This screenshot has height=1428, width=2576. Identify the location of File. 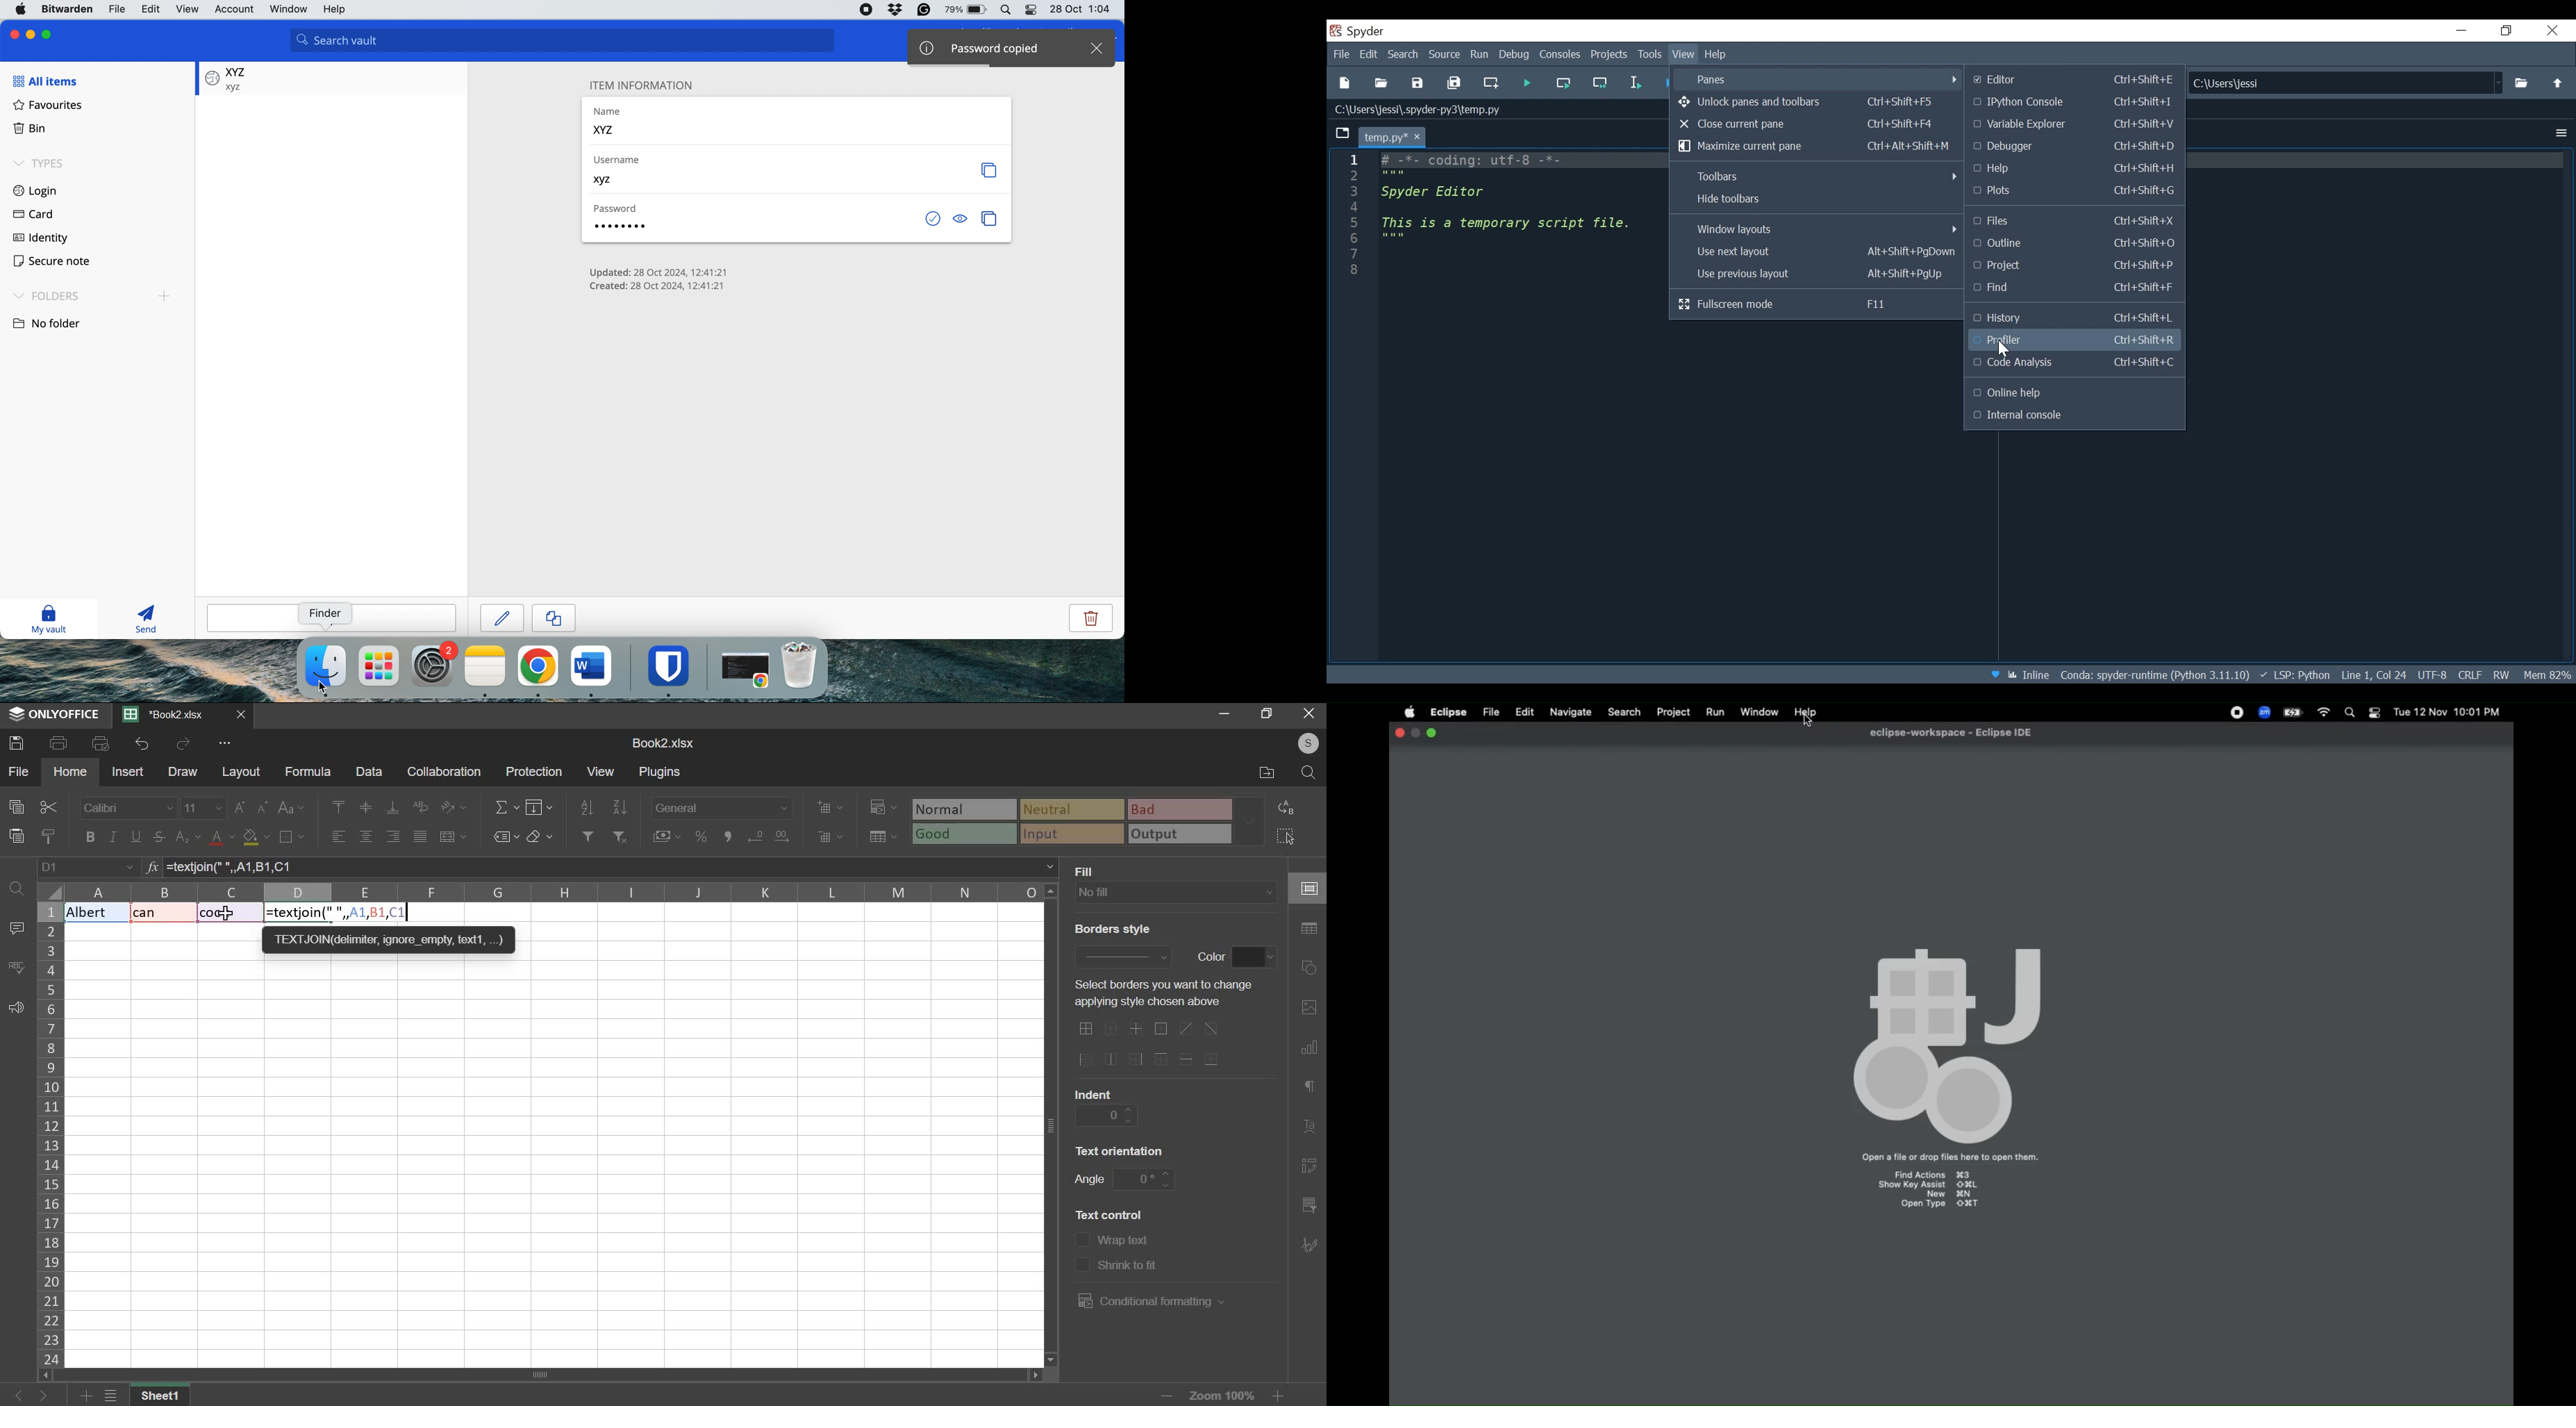
(1341, 54).